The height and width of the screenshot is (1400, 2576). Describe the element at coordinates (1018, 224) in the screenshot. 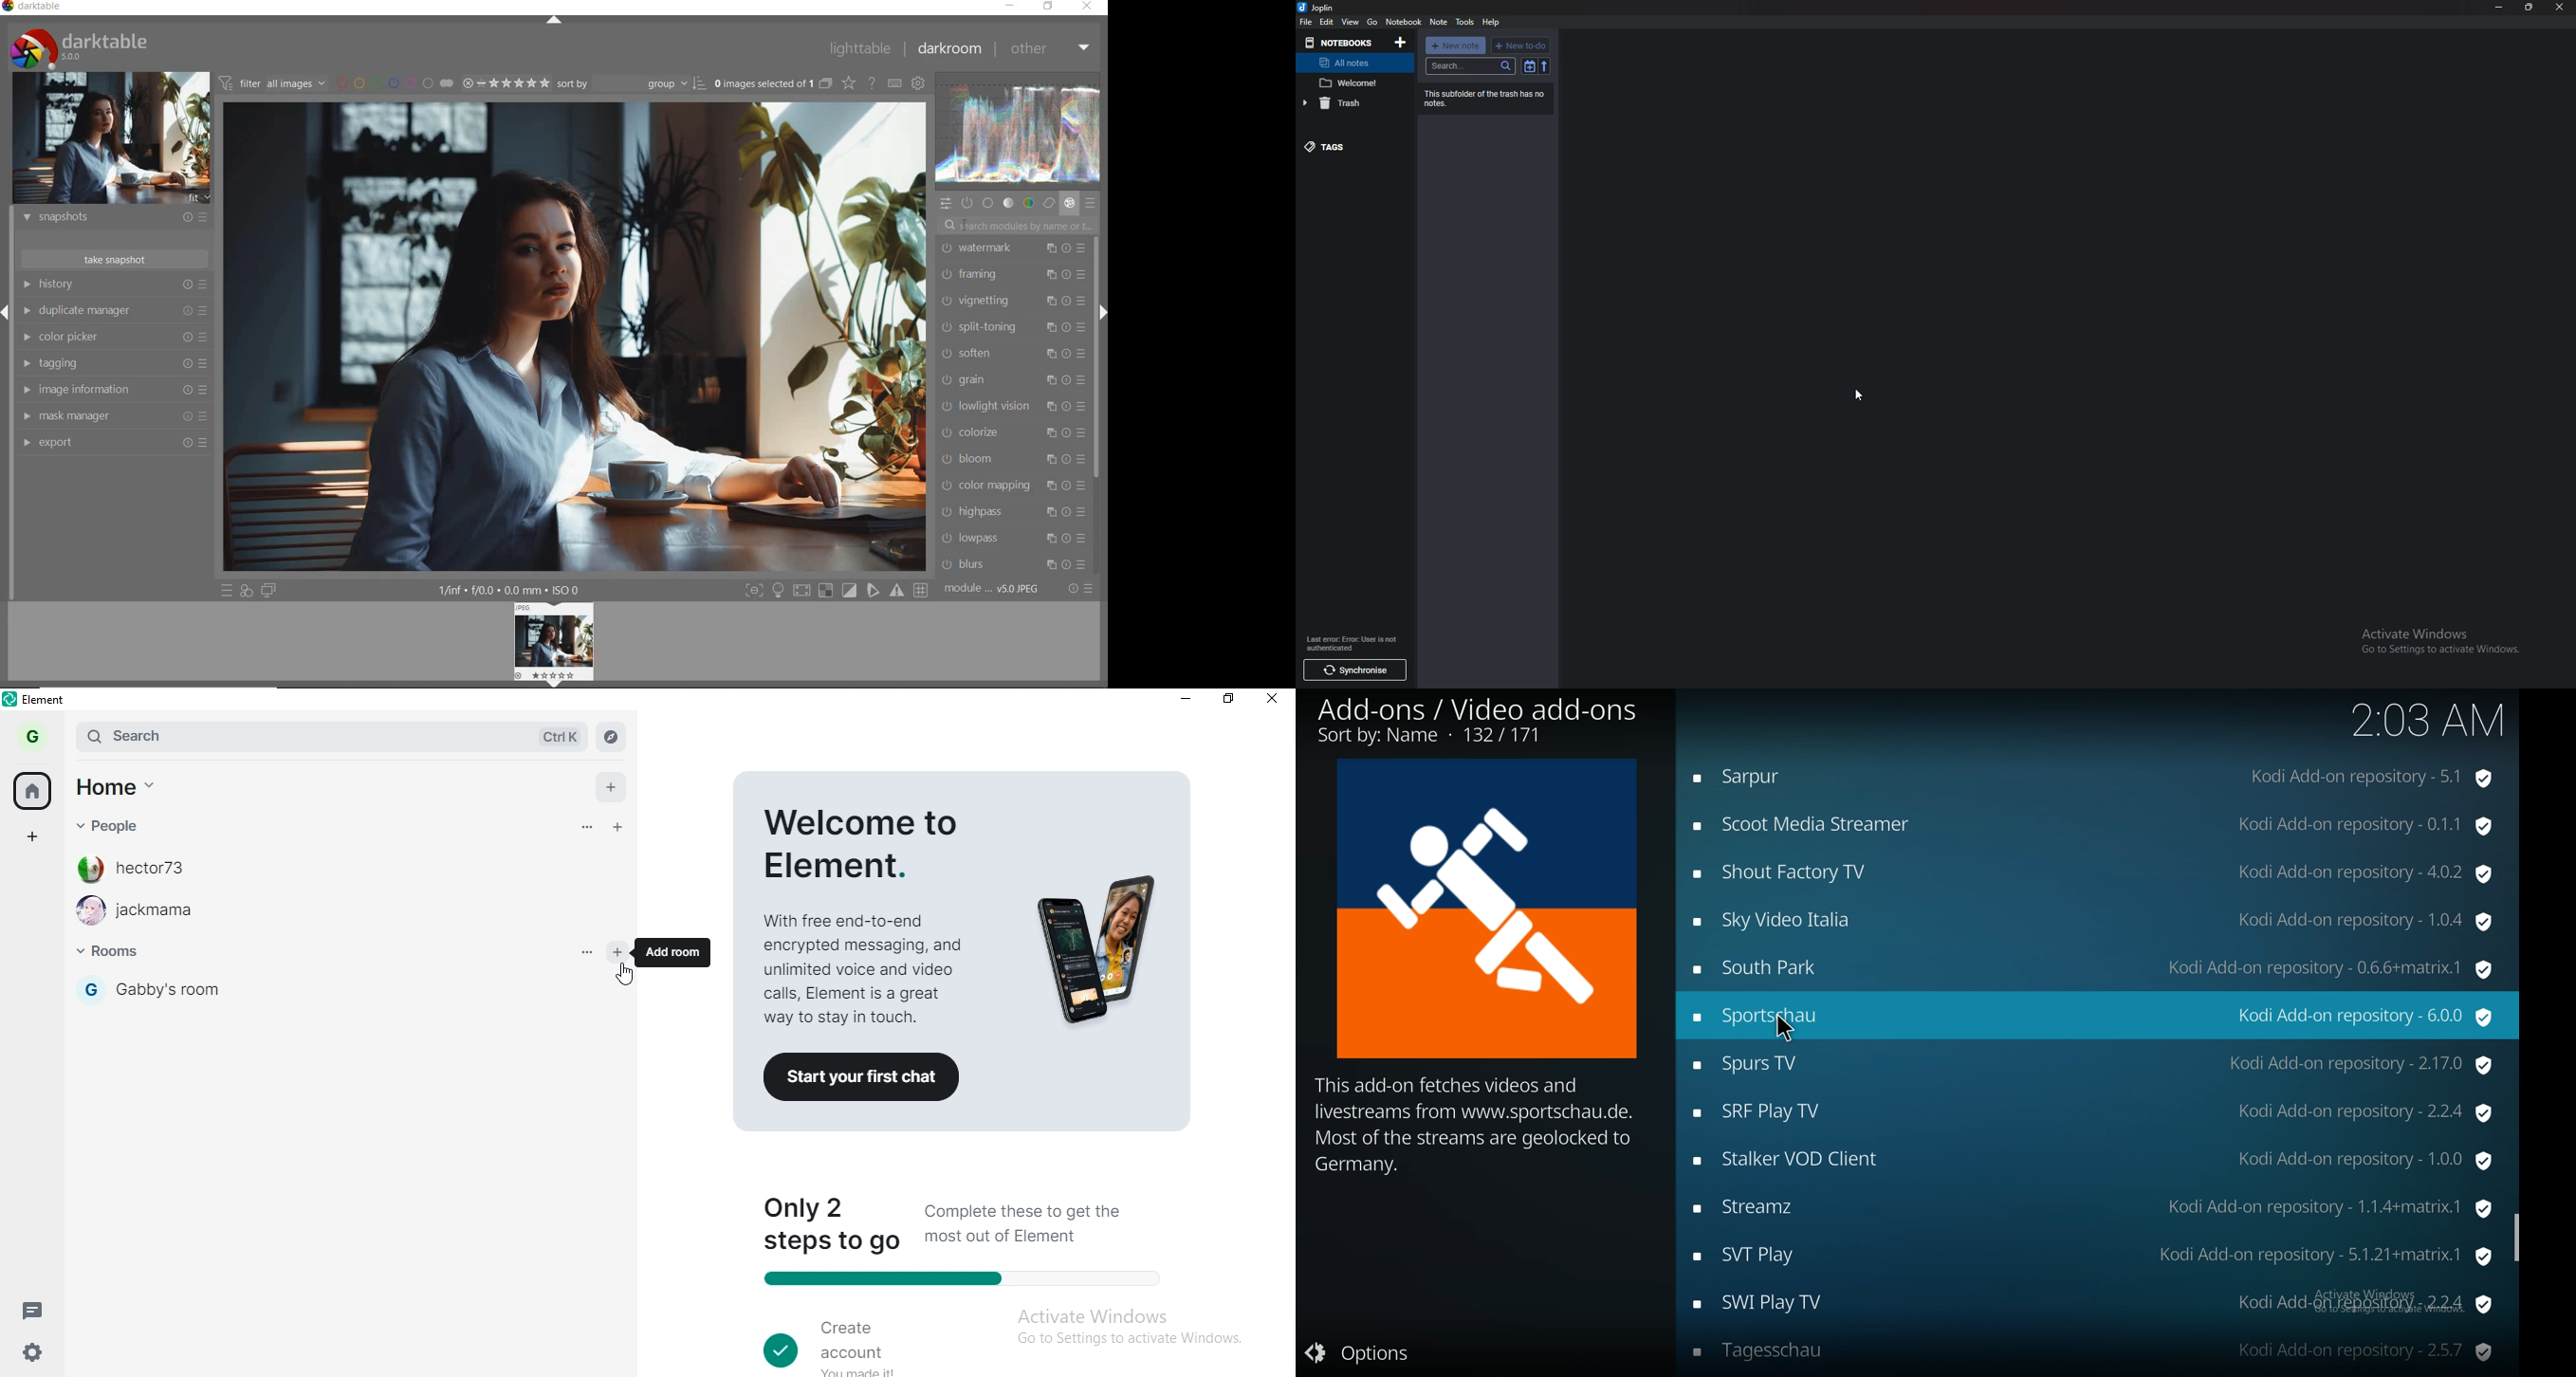

I see `search modules by name` at that location.